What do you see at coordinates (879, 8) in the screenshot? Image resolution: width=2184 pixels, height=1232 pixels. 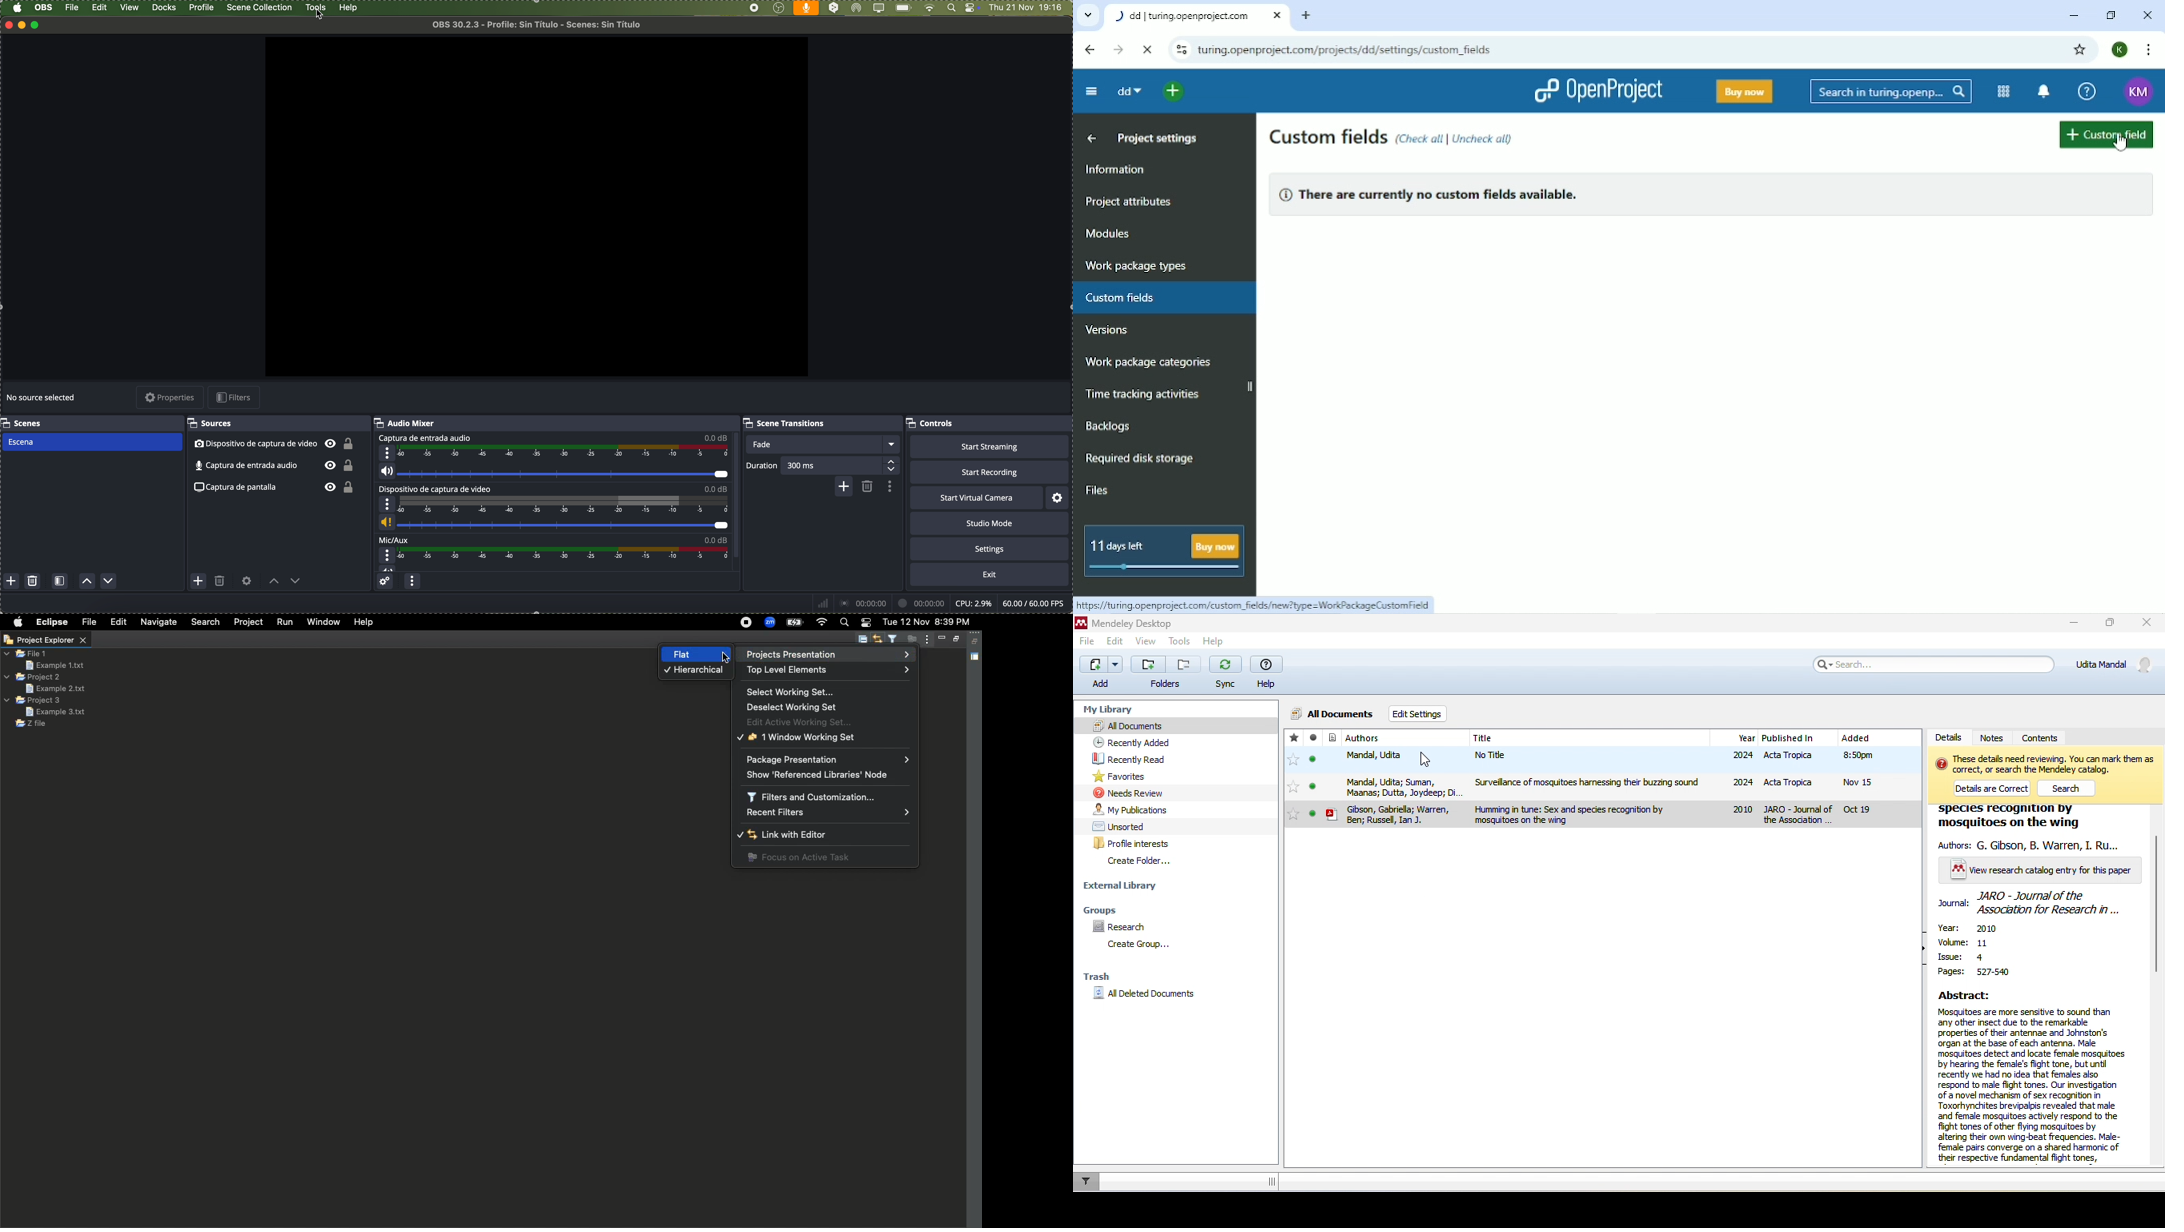 I see `screen` at bounding box center [879, 8].